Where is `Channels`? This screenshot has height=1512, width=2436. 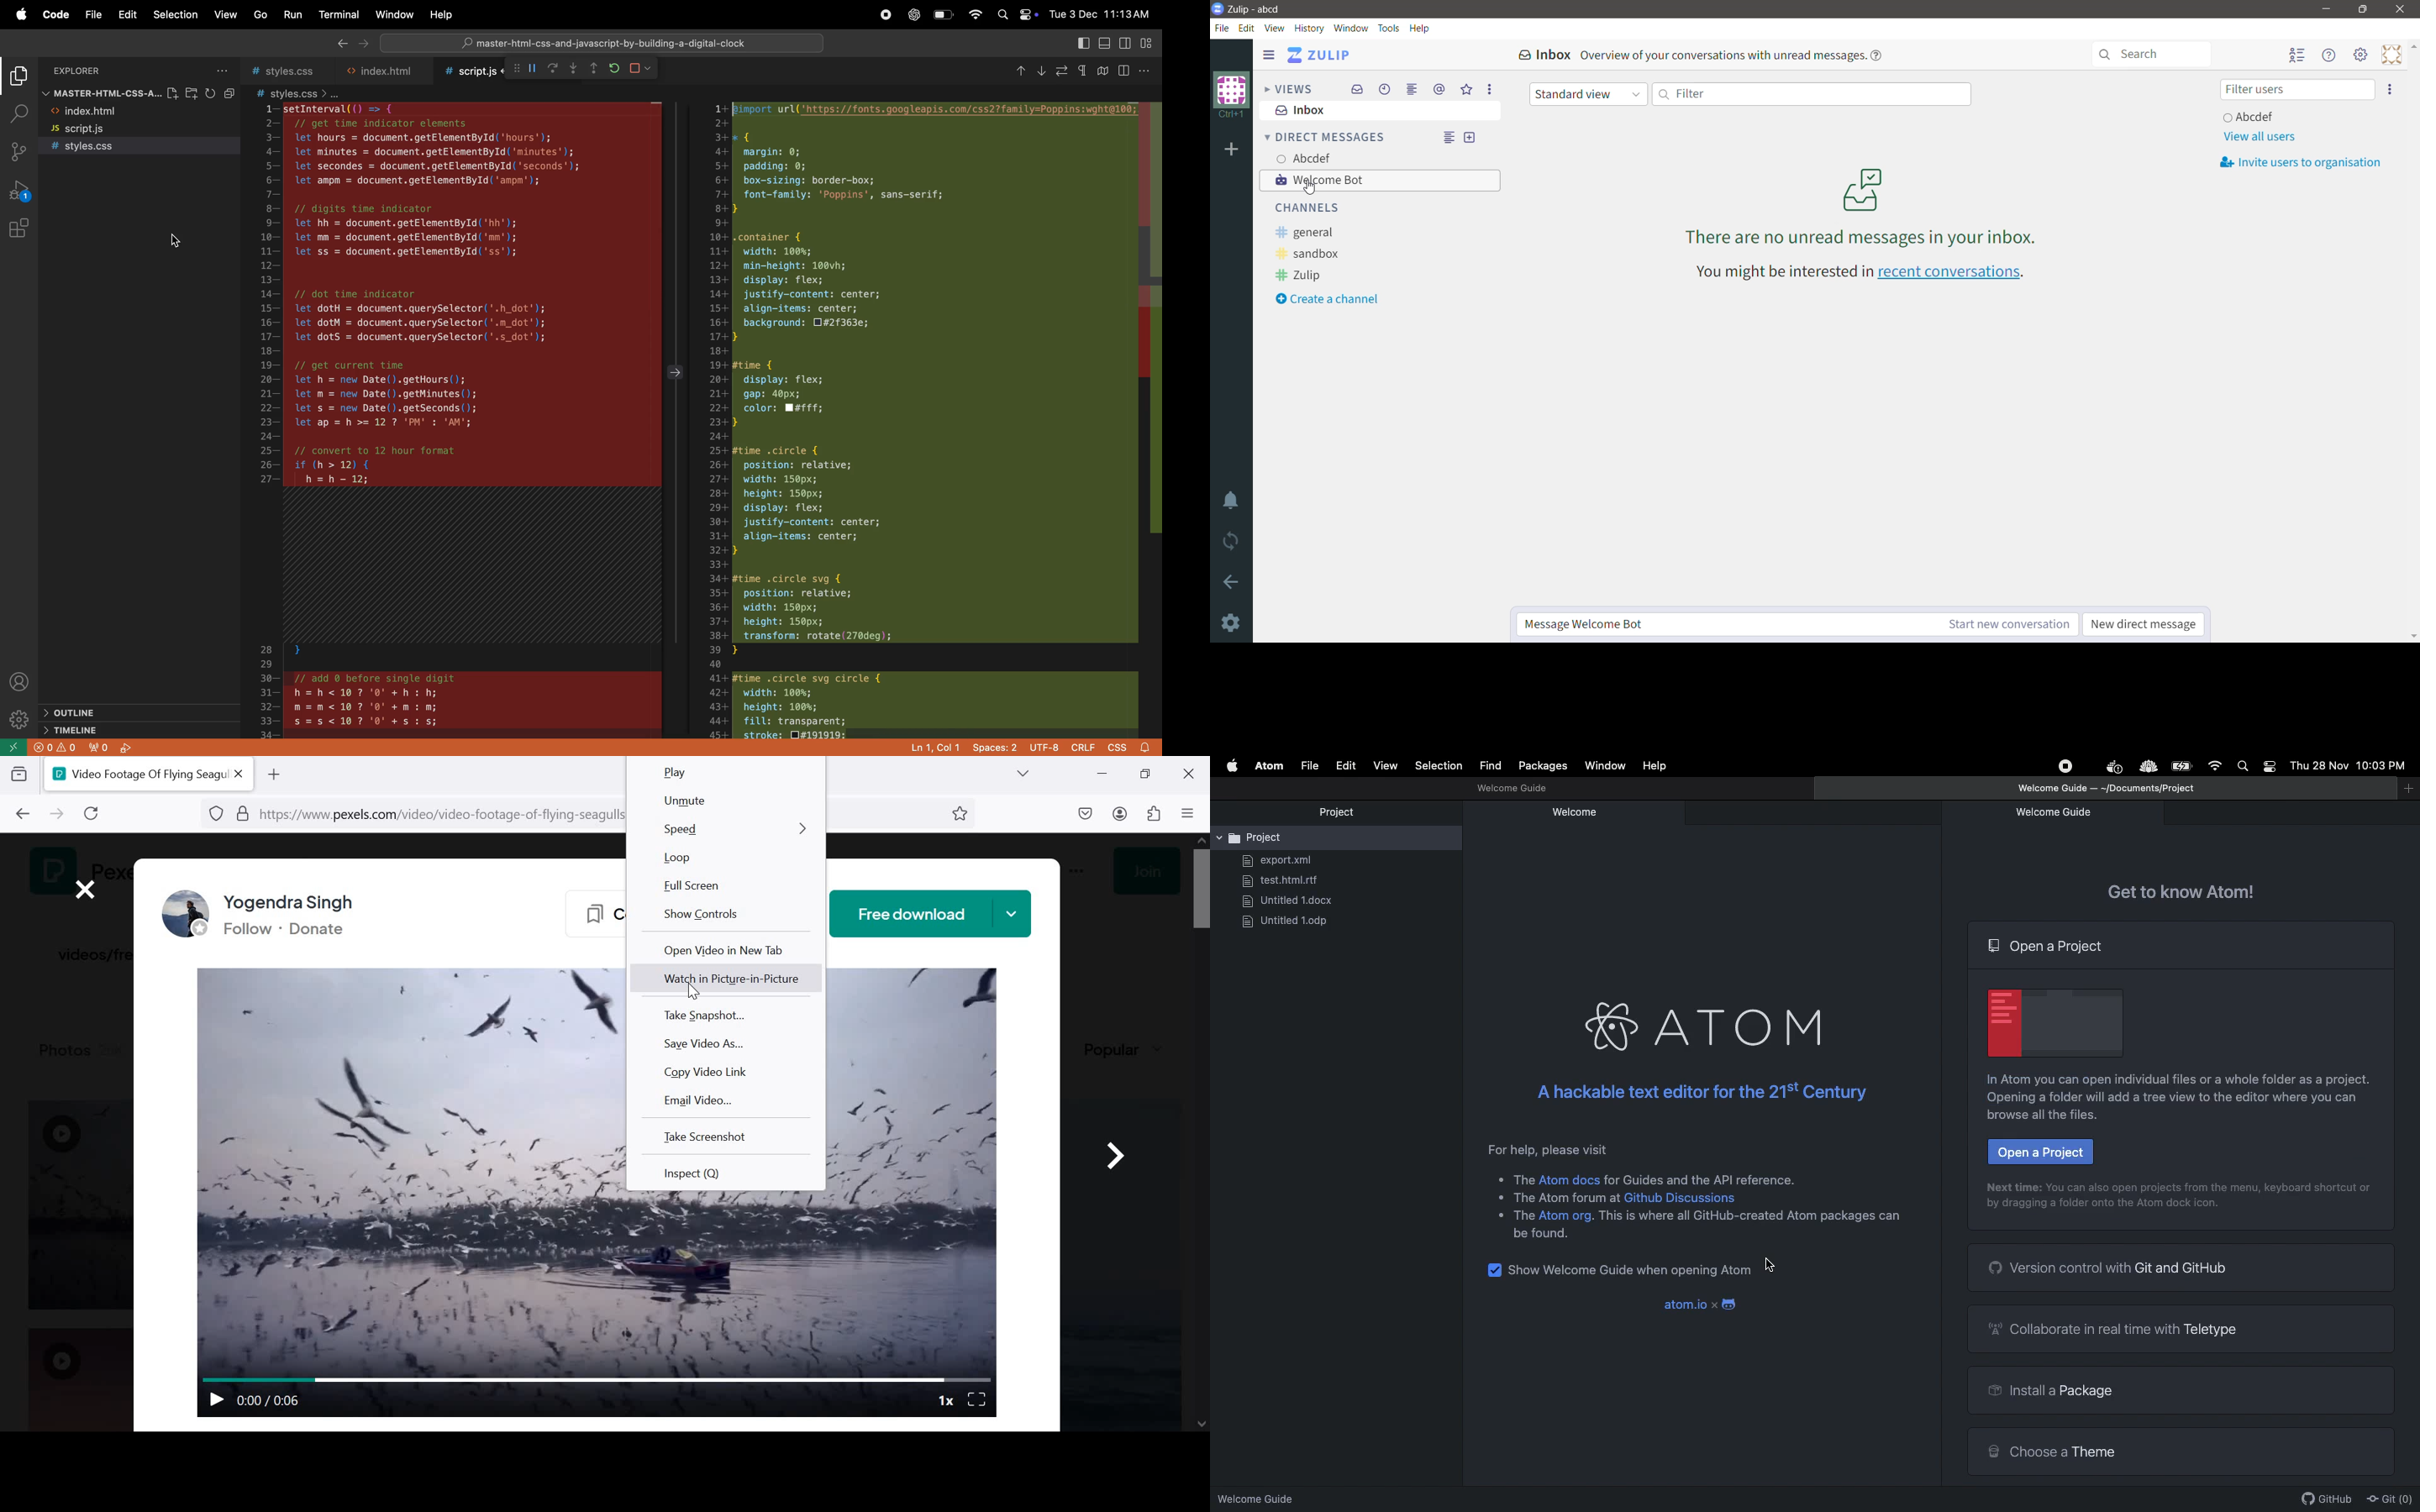 Channels is located at coordinates (1302, 208).